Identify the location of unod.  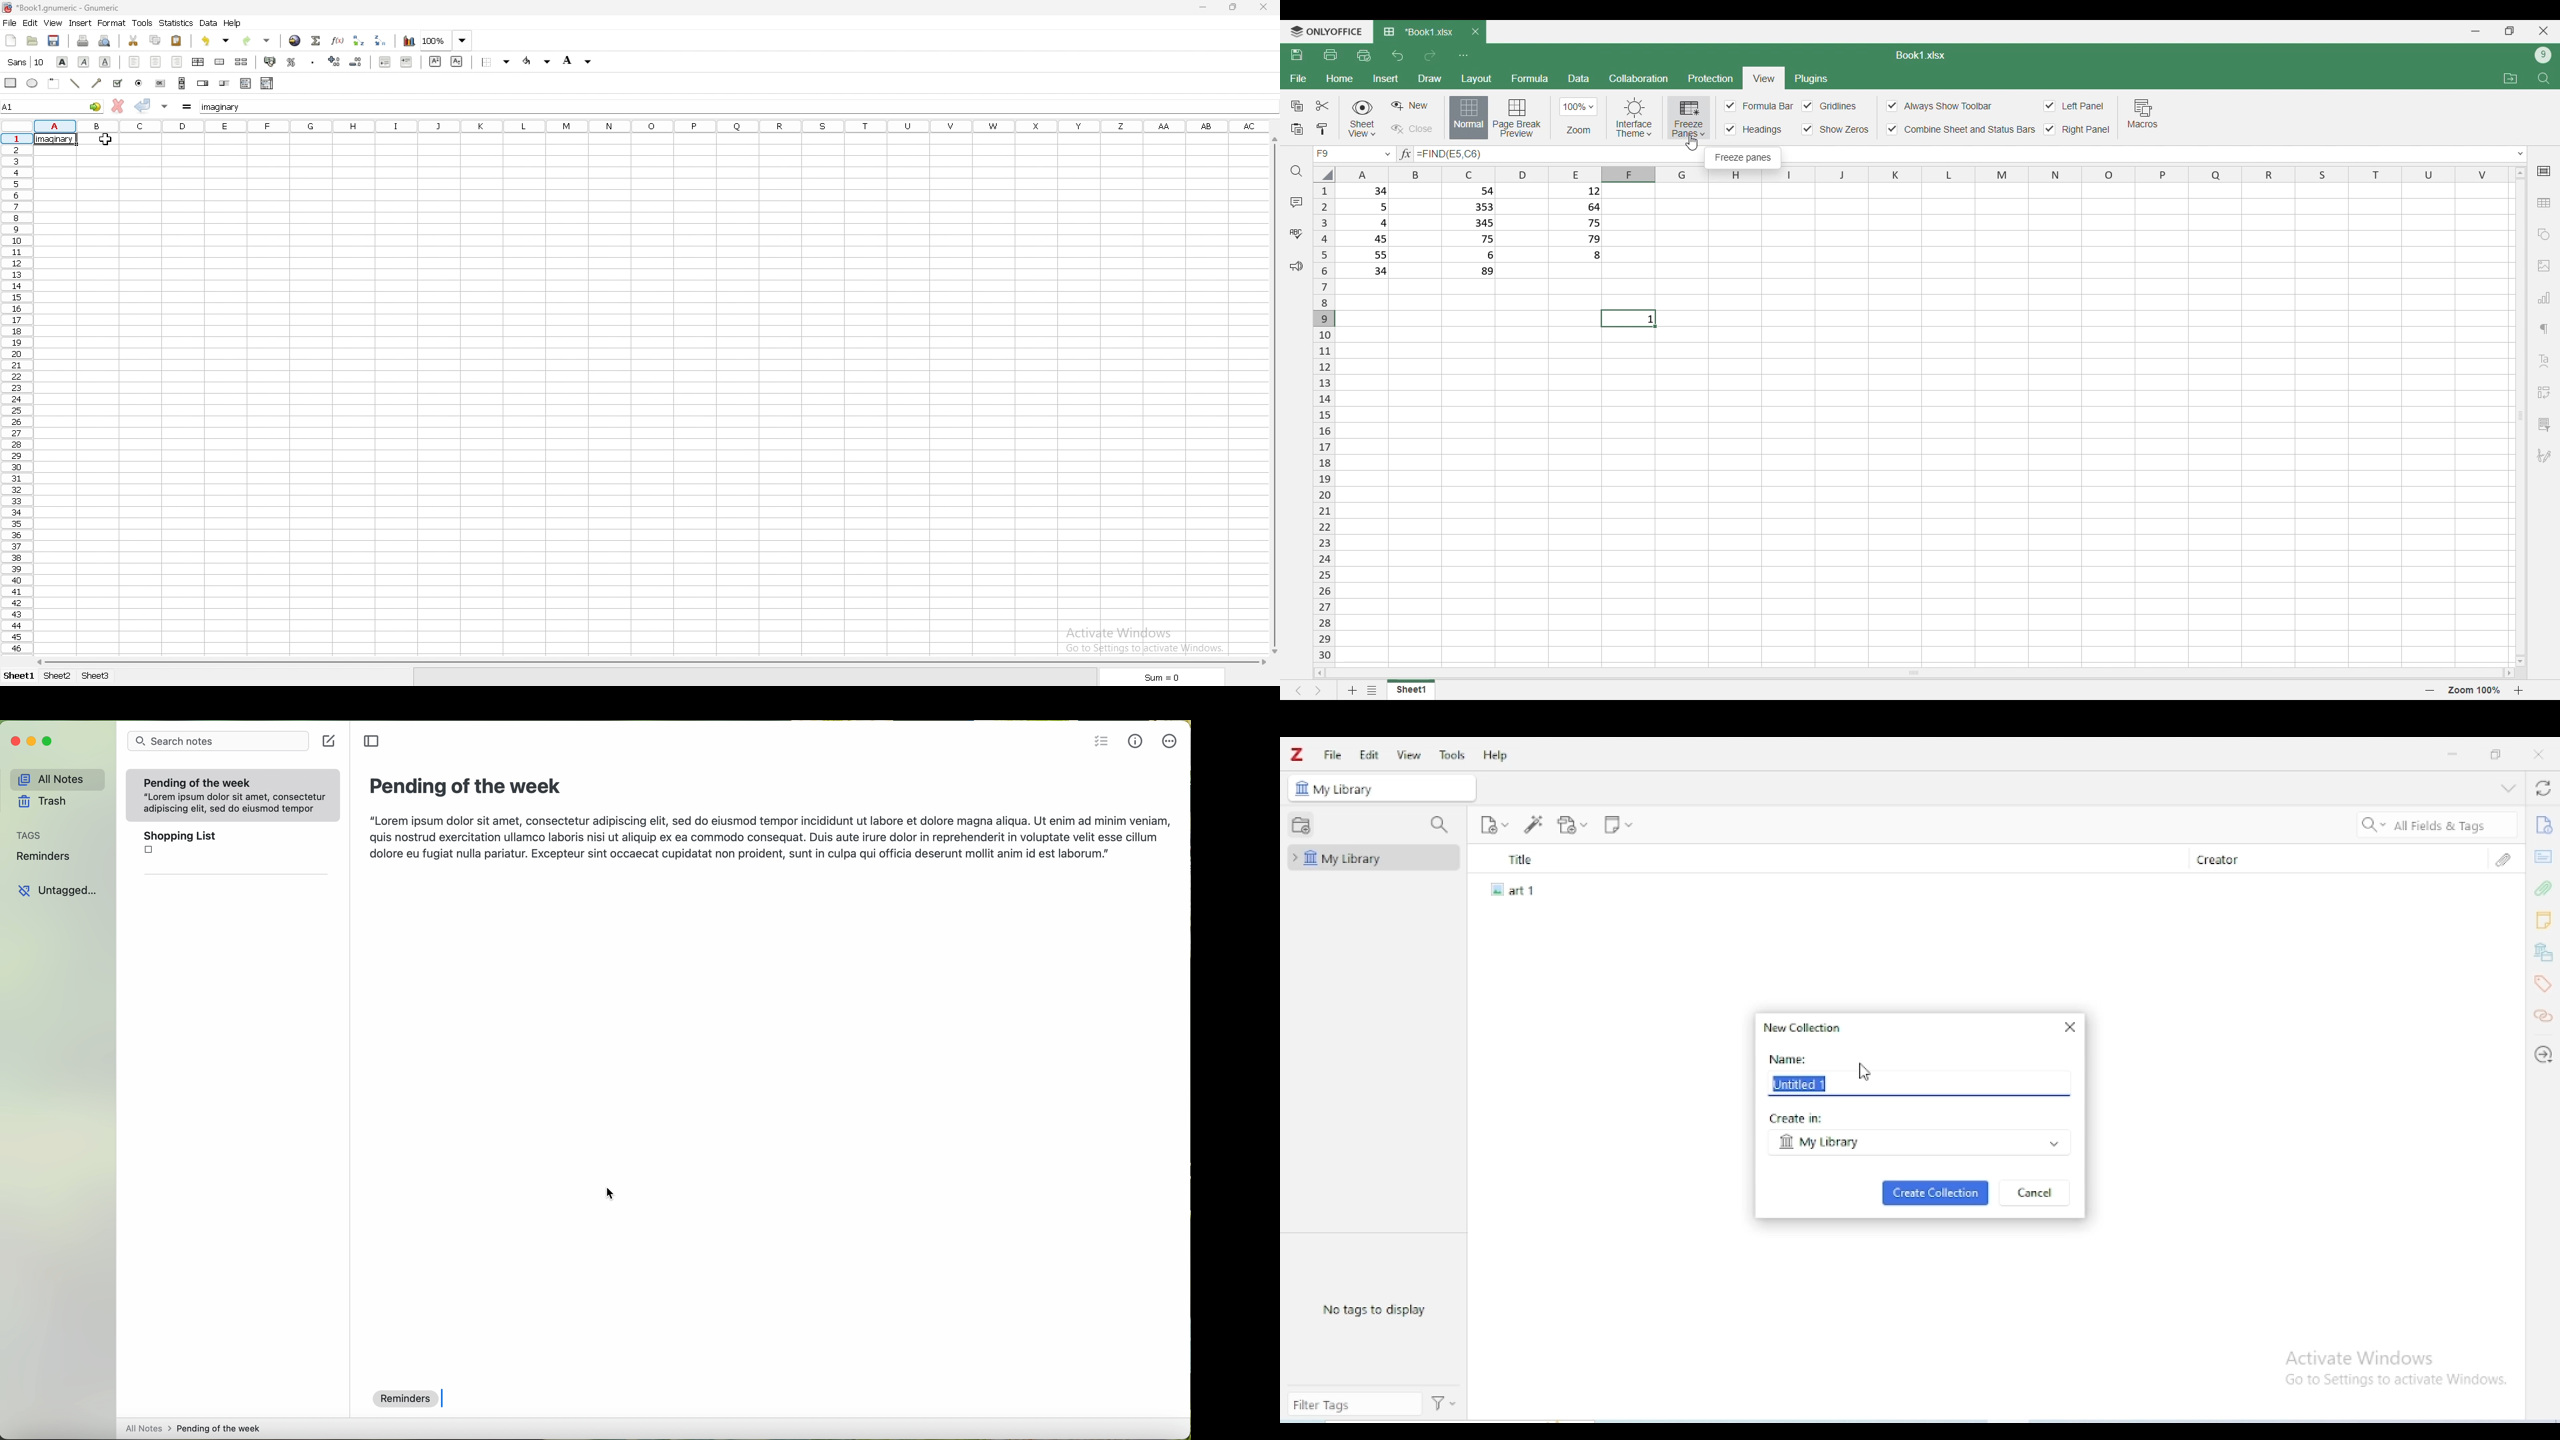
(217, 40).